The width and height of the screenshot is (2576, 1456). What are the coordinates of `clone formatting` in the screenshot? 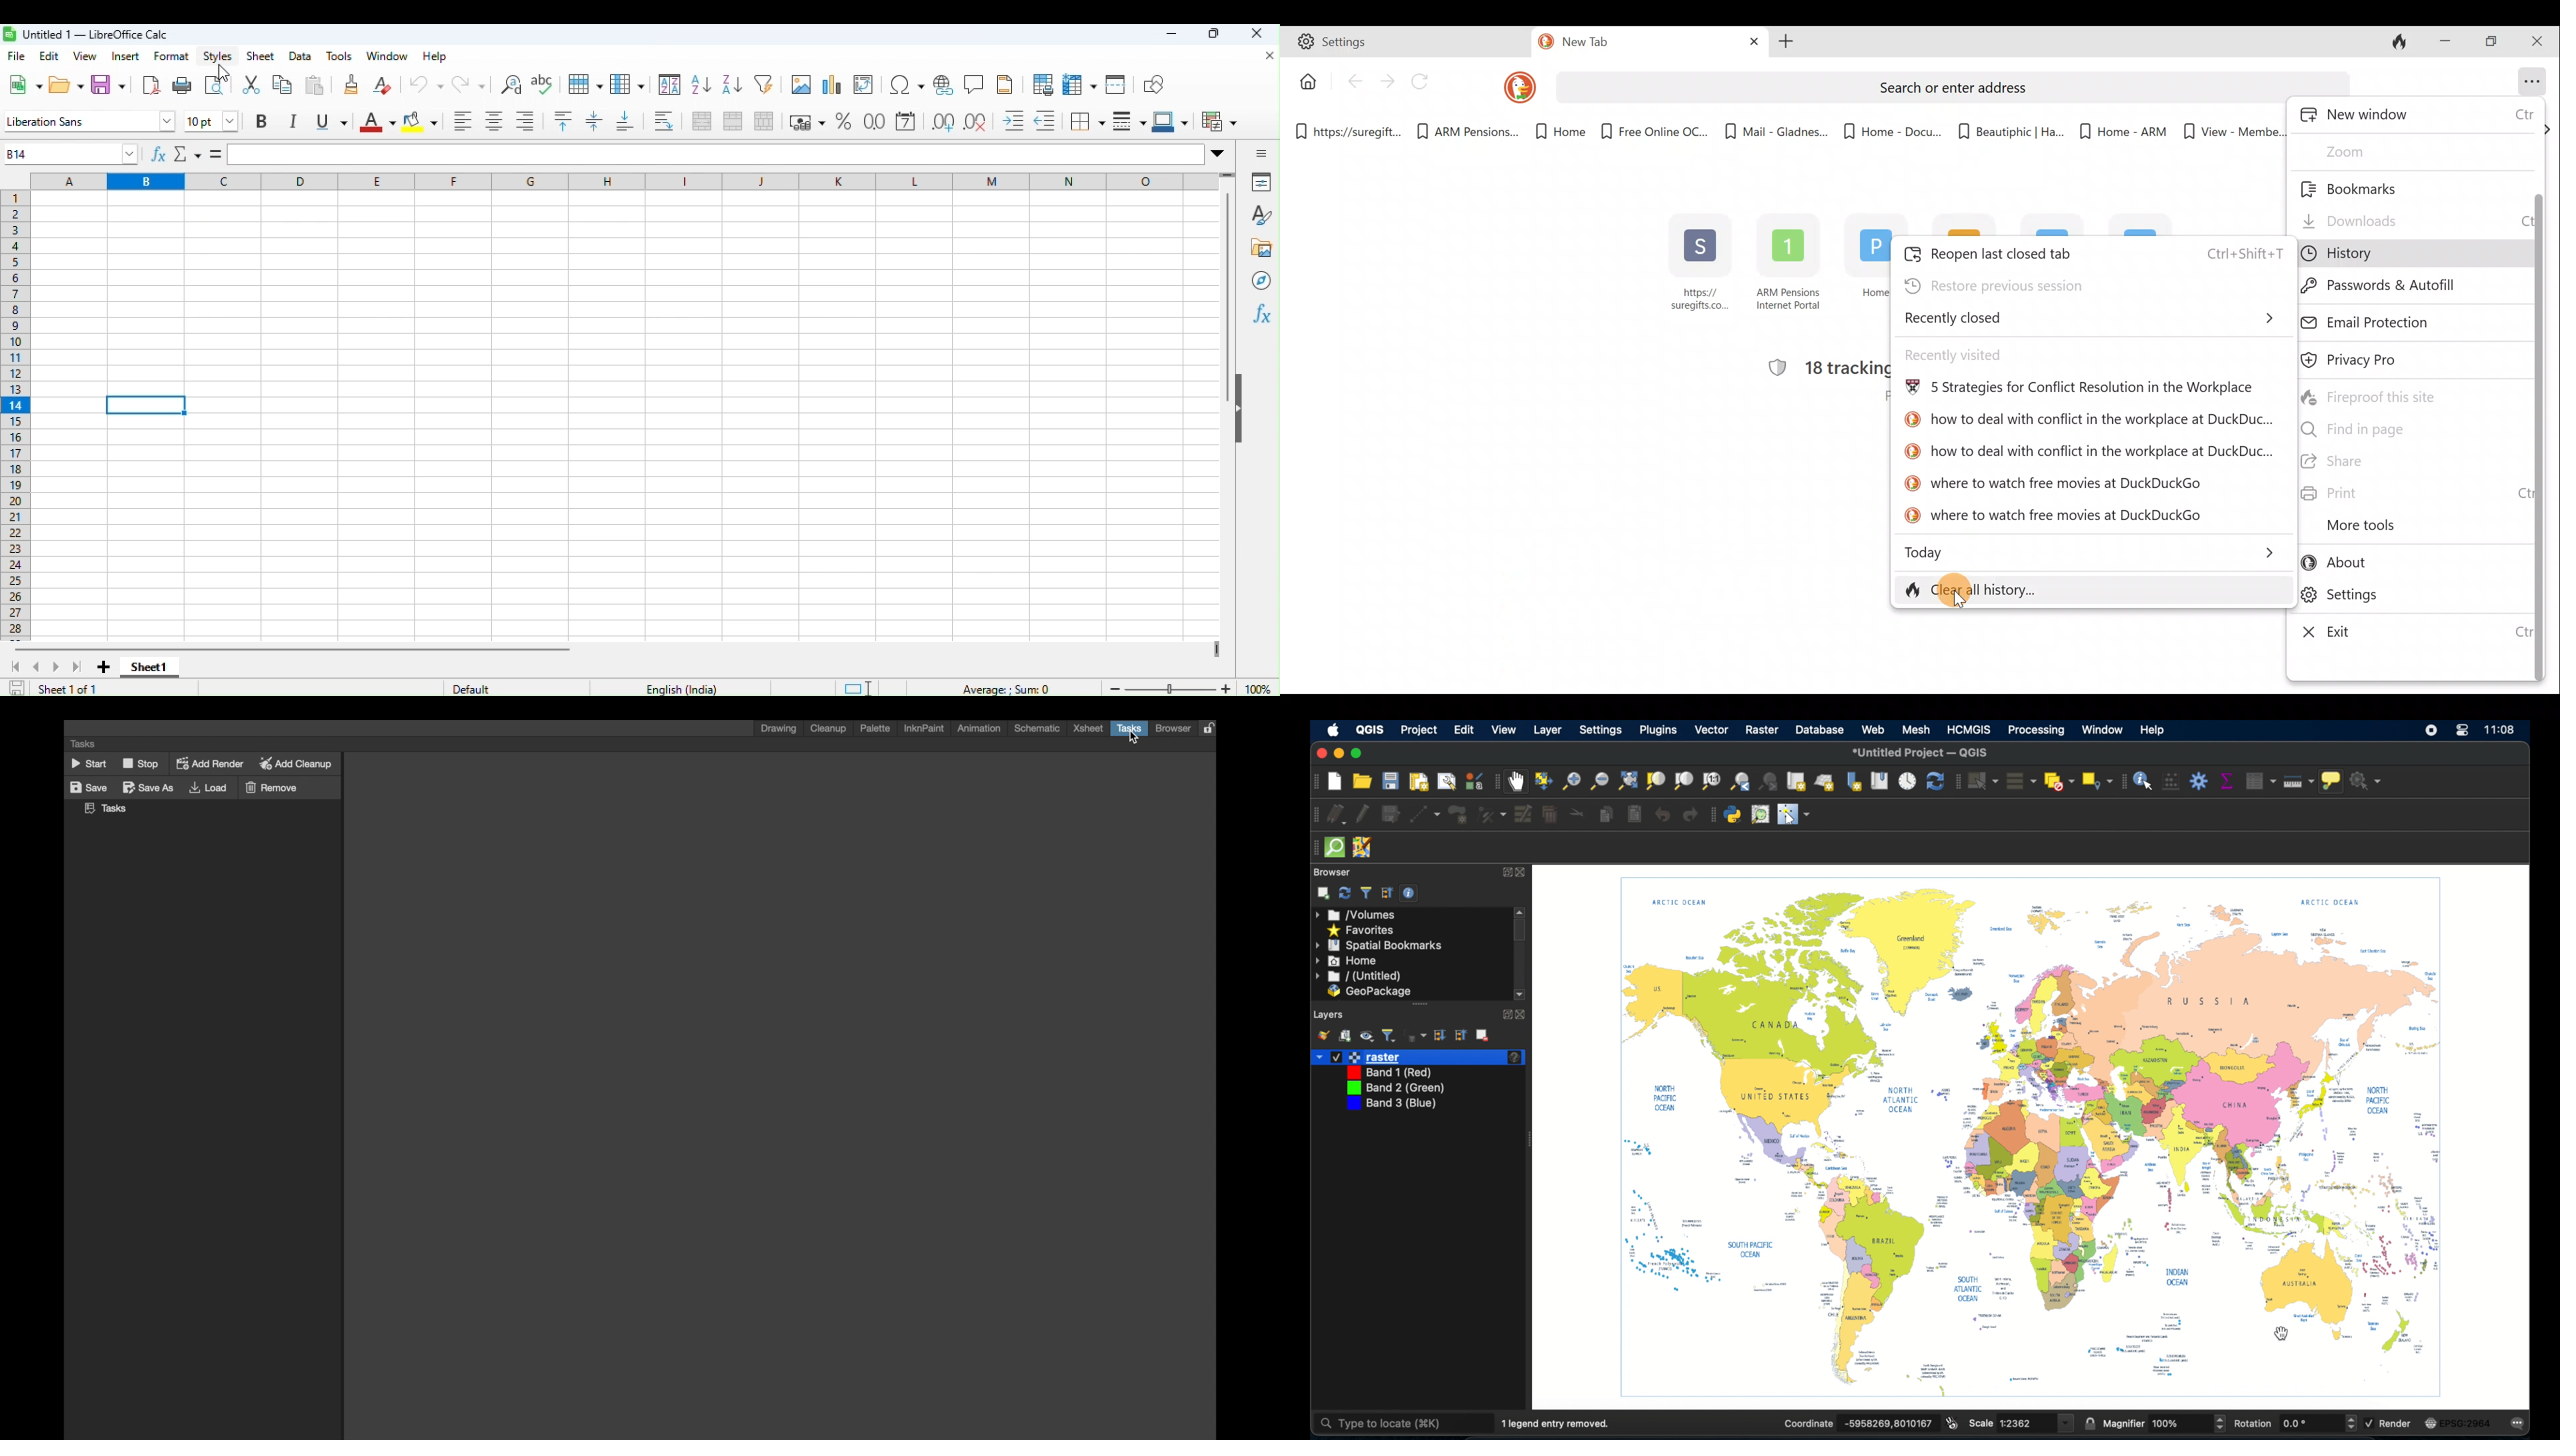 It's located at (349, 83).